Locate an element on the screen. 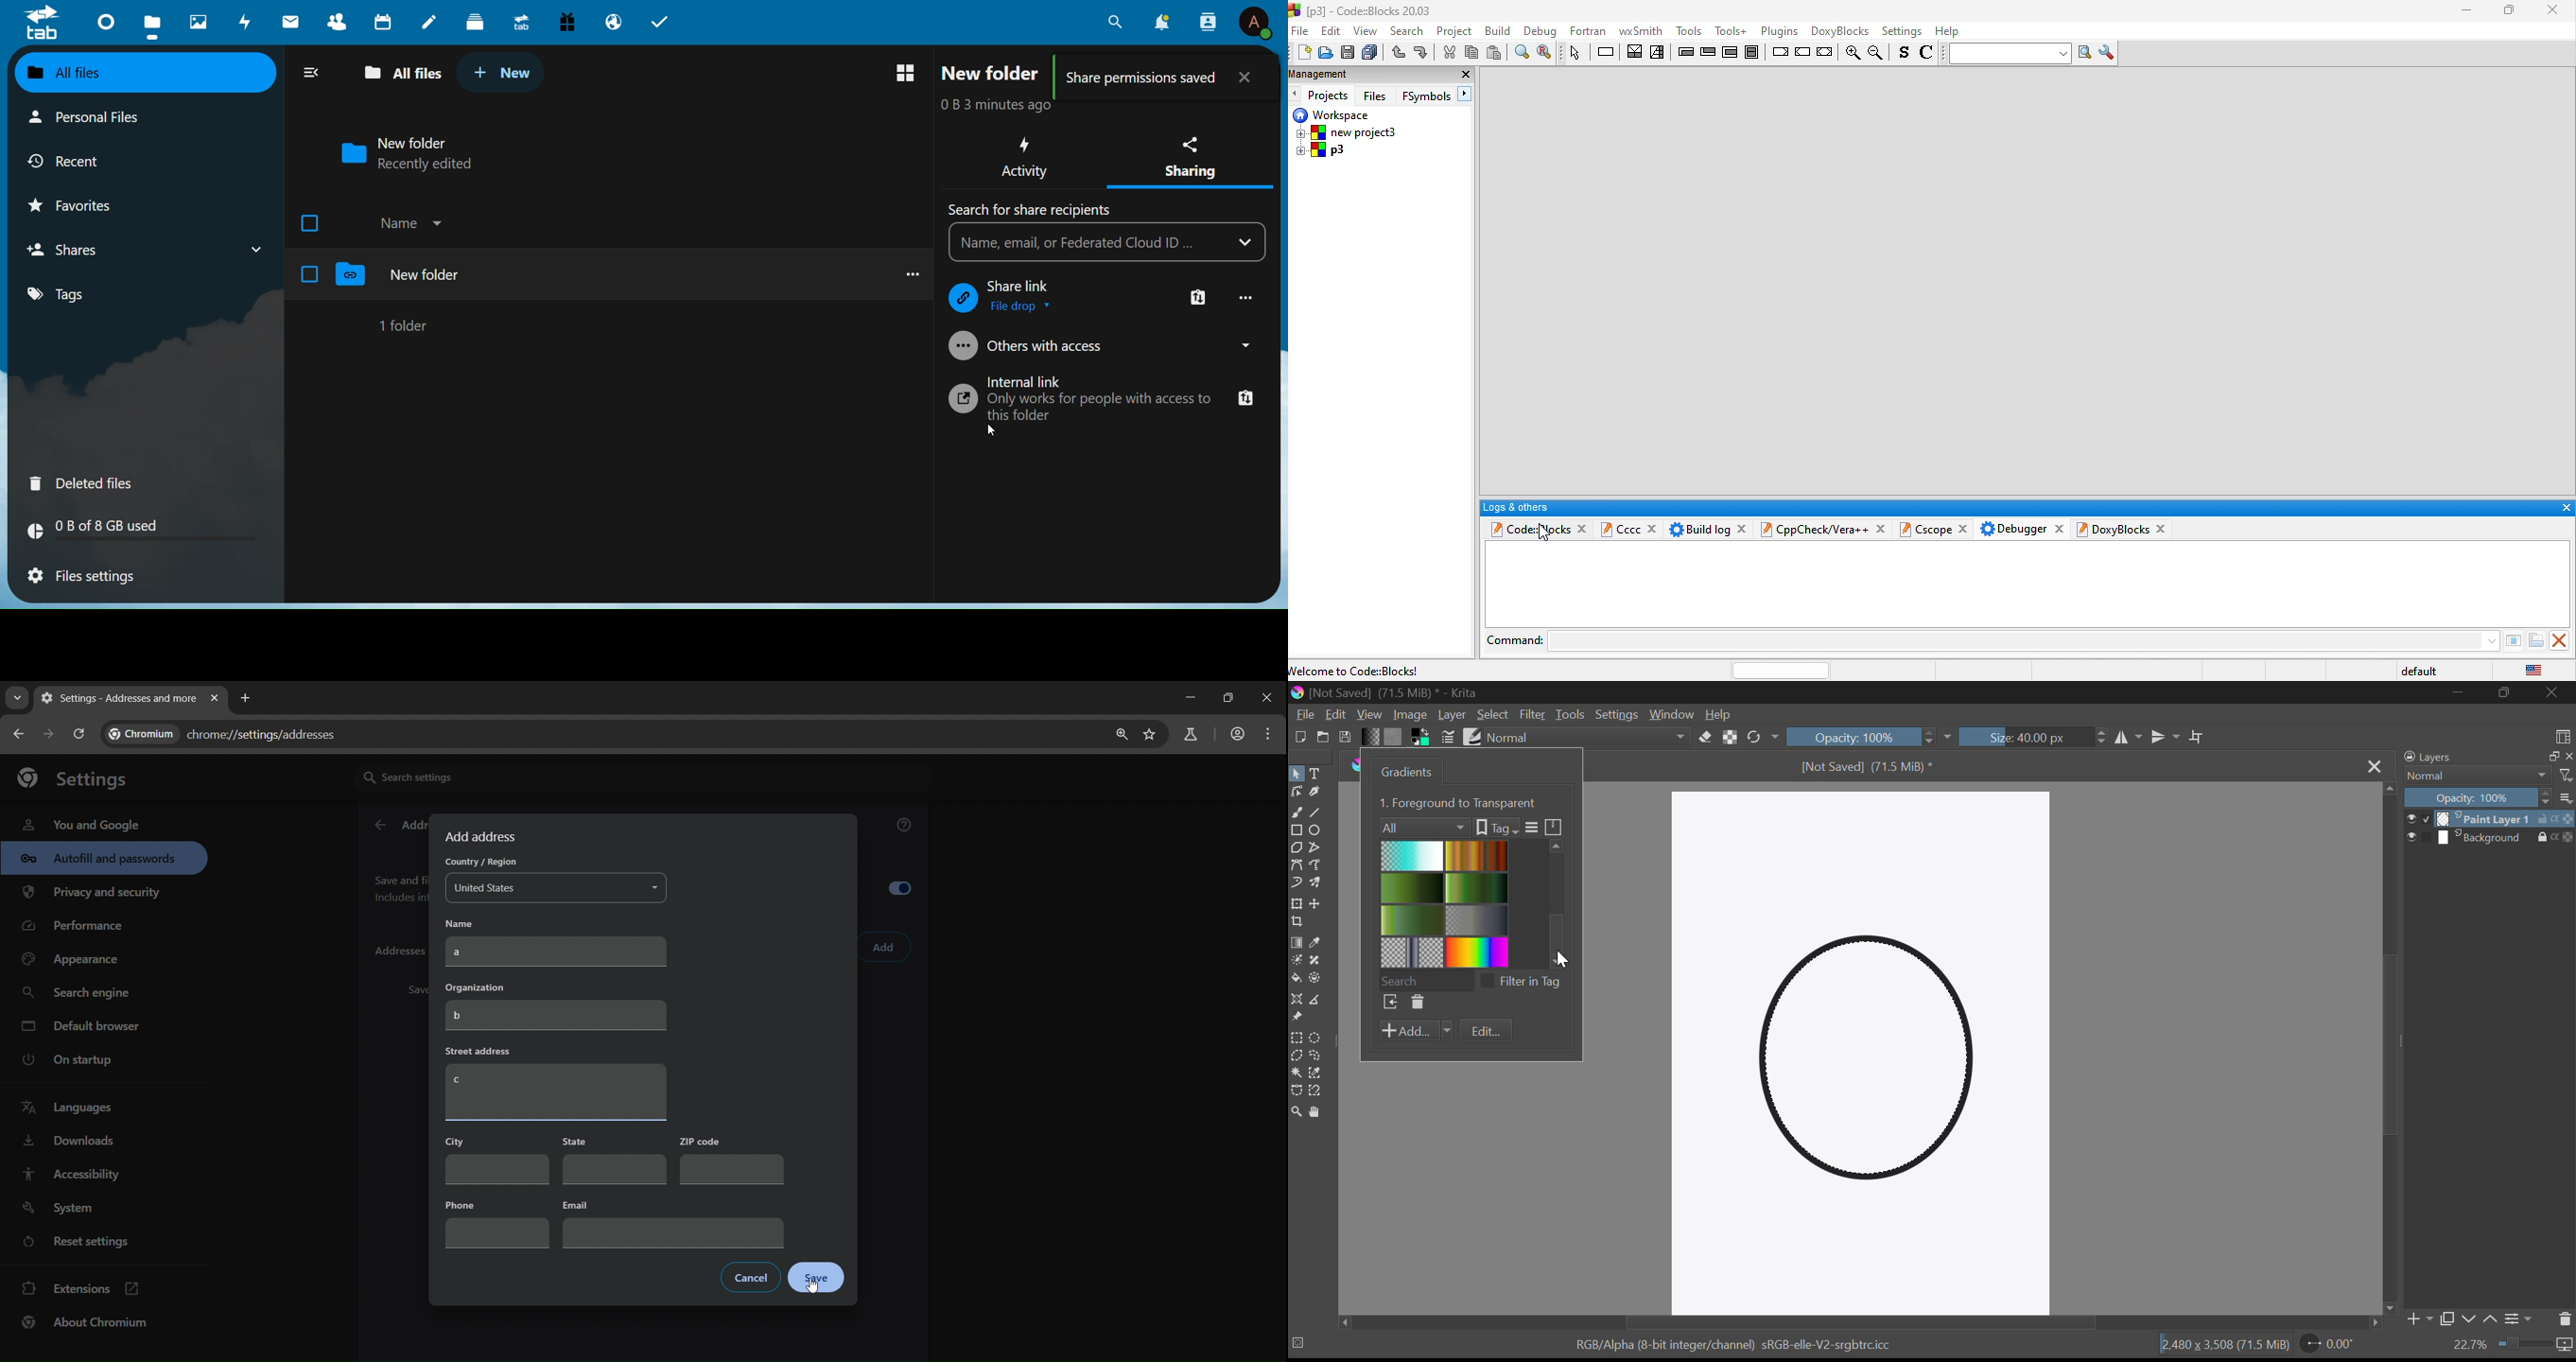  code blocks is located at coordinates (1527, 529).